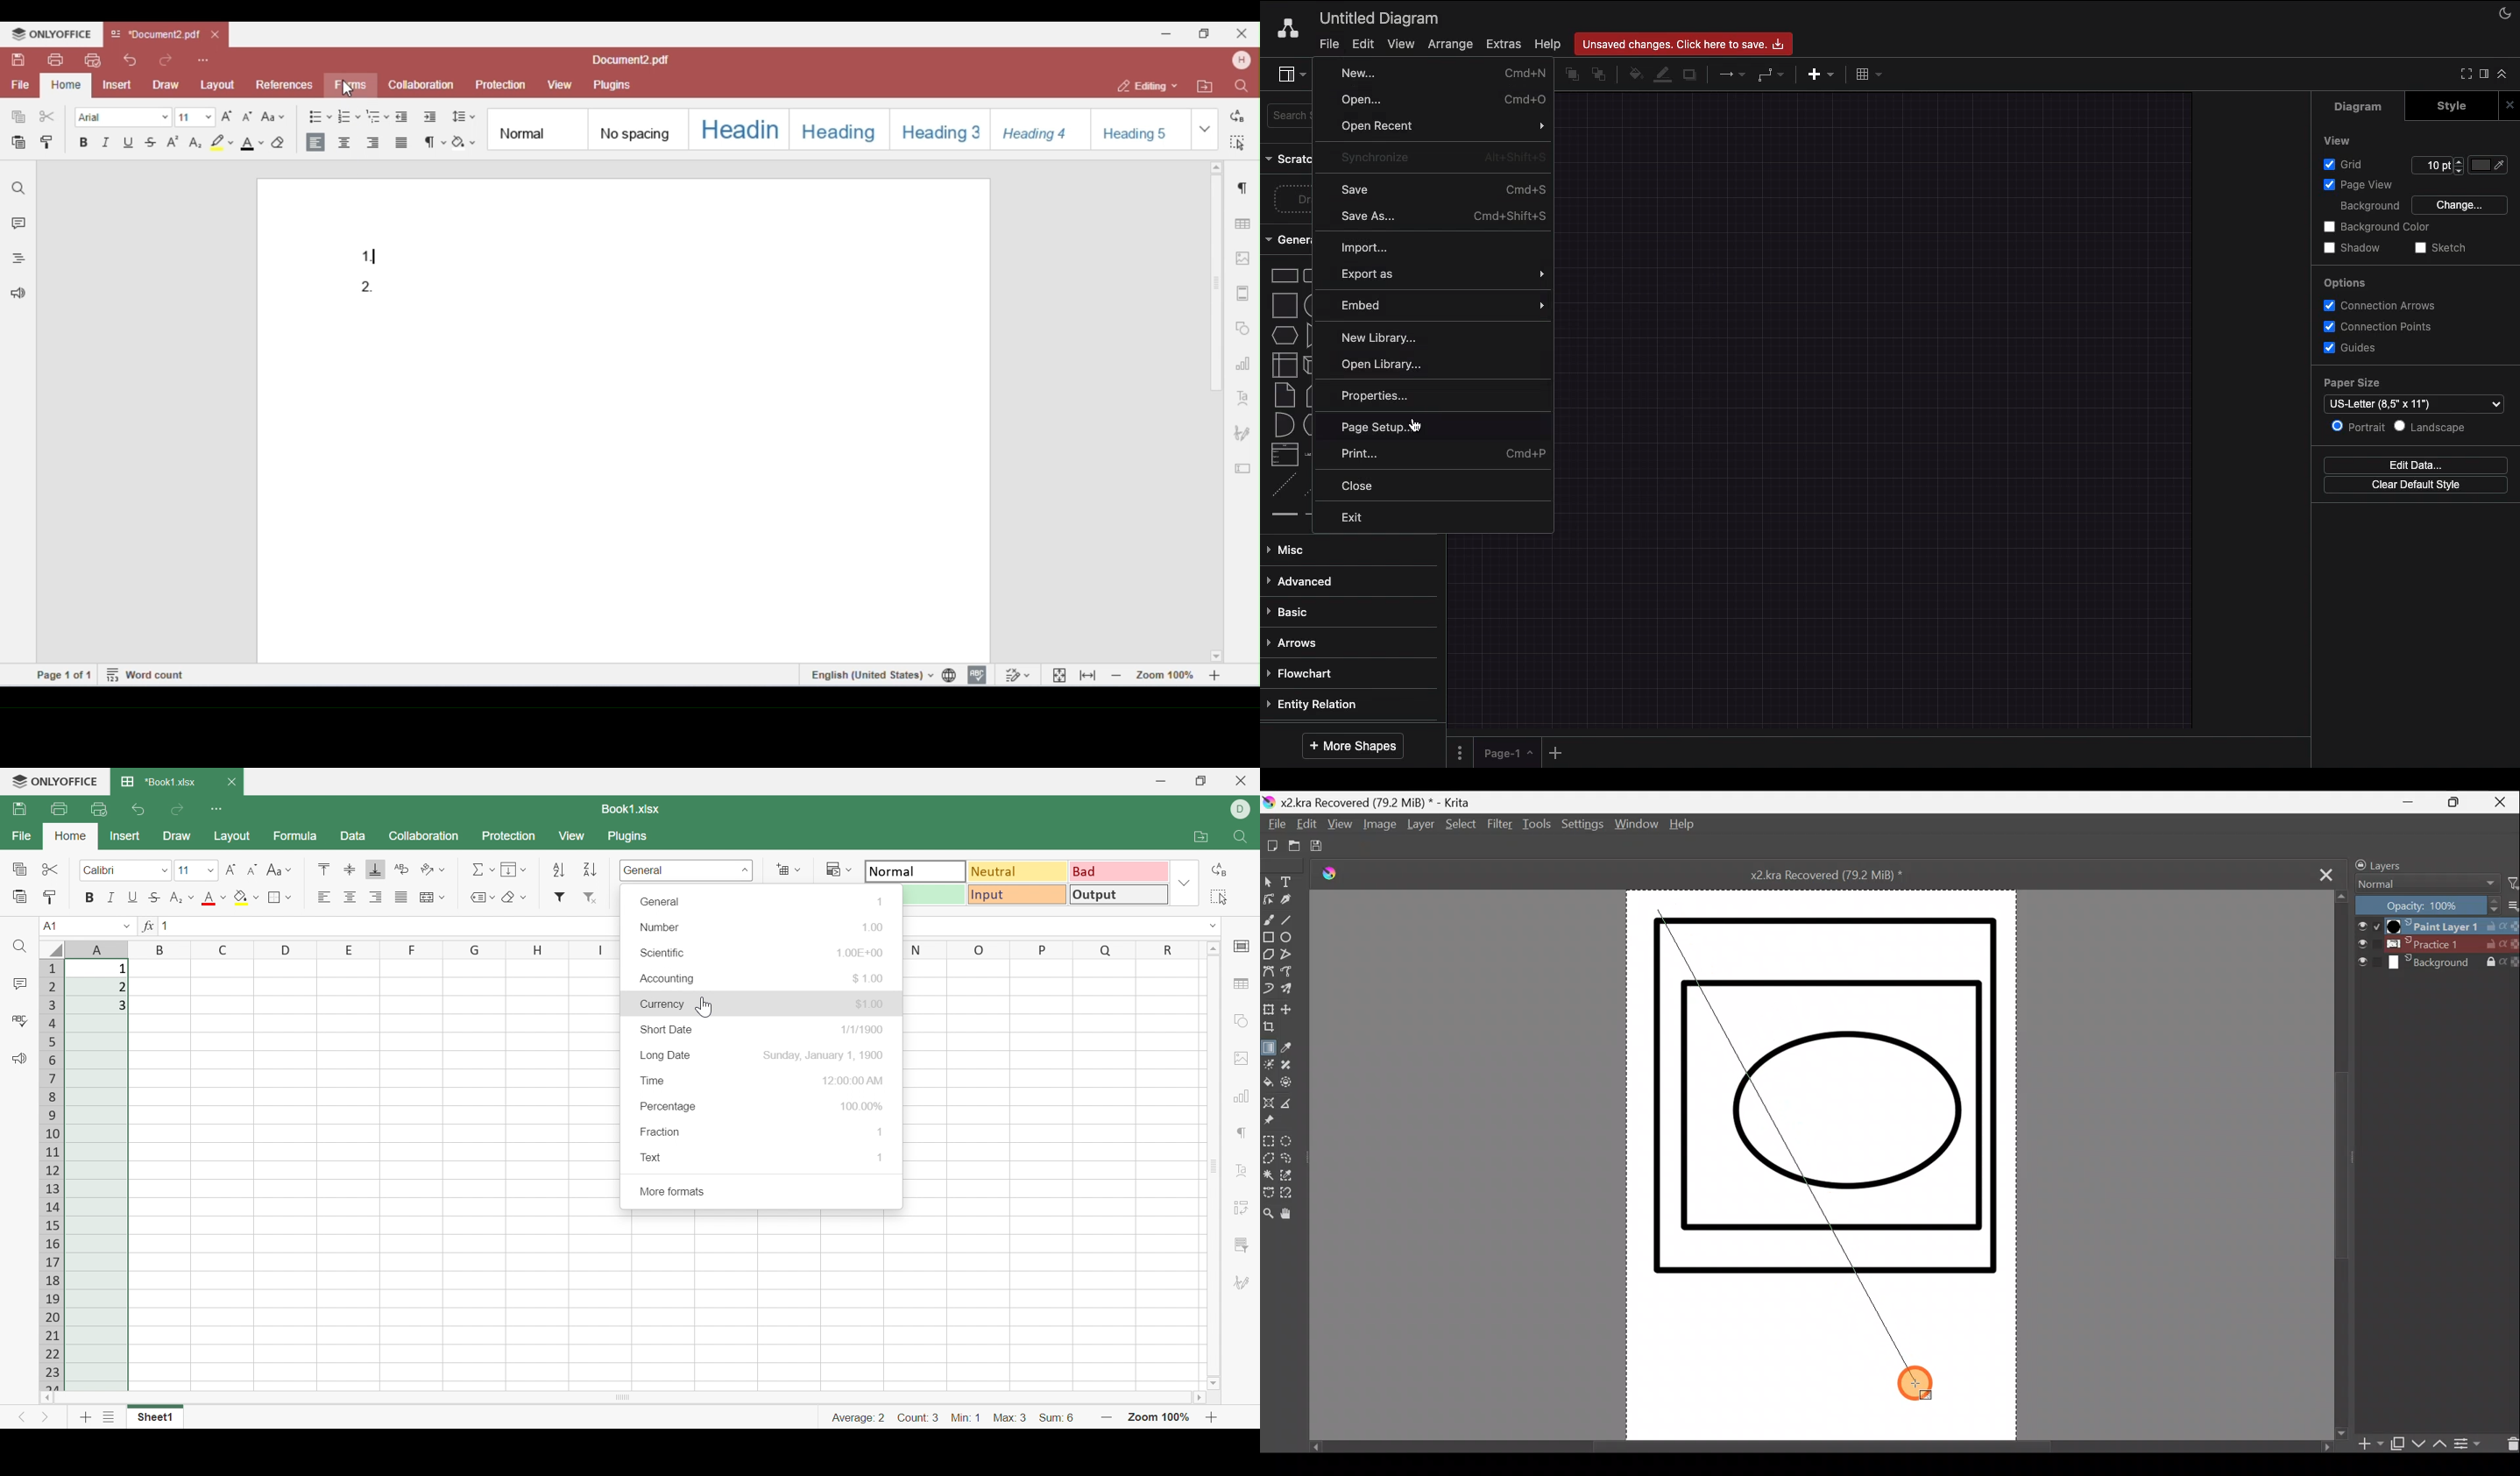  Describe the element at coordinates (1268, 939) in the screenshot. I see `Rectangle tool` at that location.